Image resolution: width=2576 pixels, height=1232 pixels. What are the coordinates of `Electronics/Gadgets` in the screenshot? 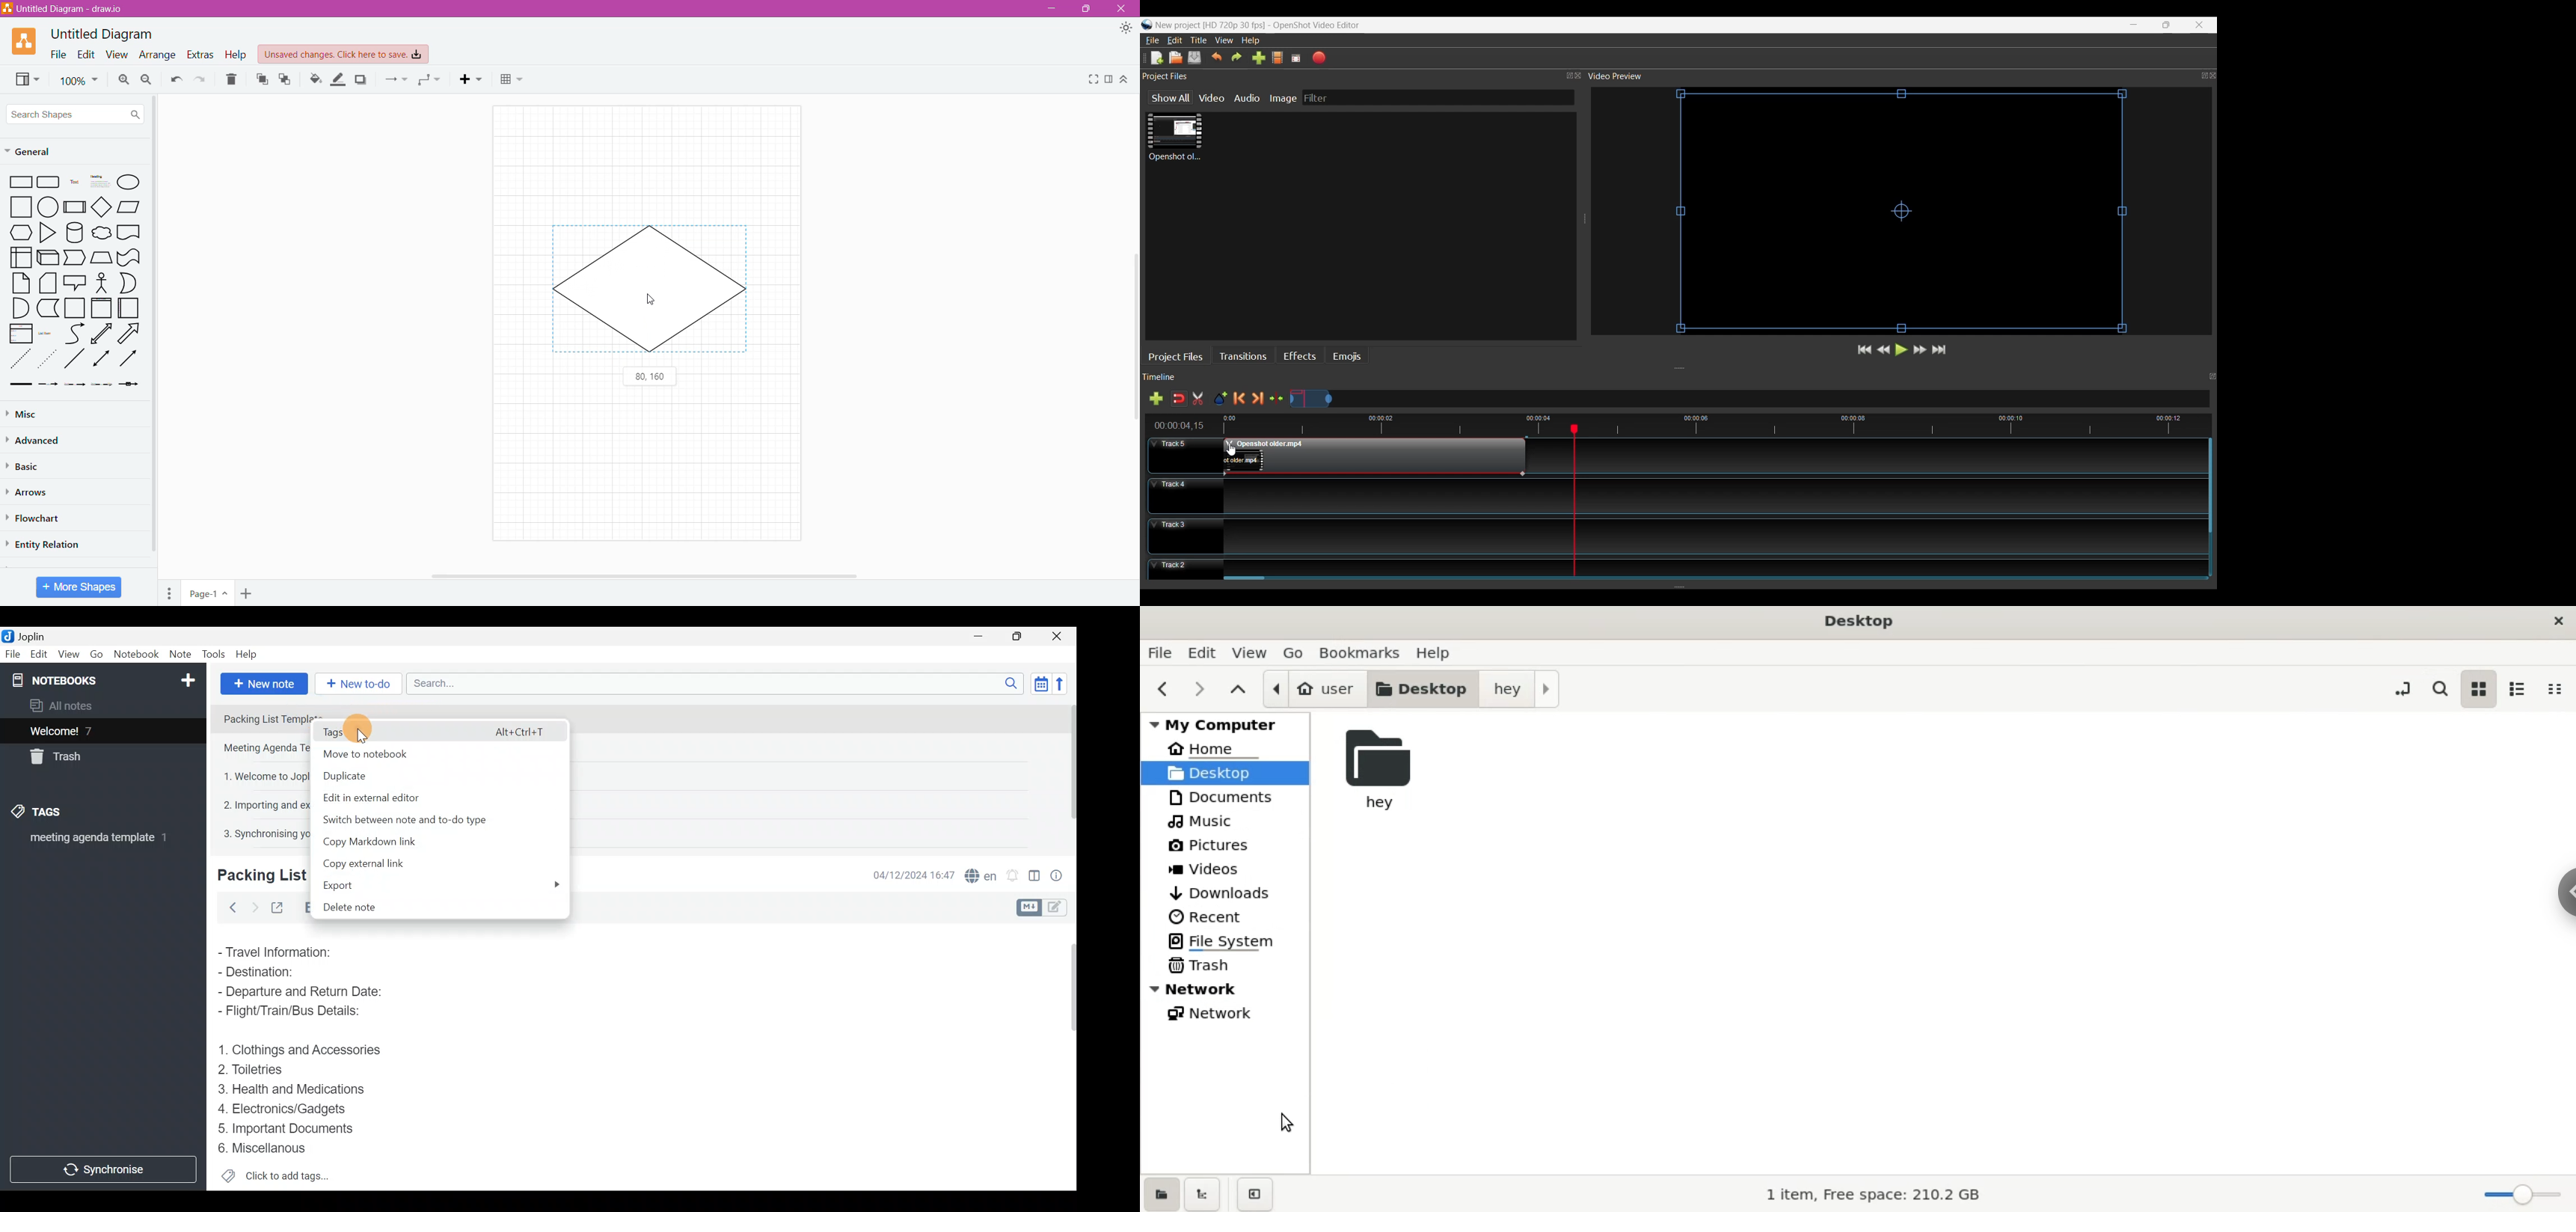 It's located at (287, 1108).